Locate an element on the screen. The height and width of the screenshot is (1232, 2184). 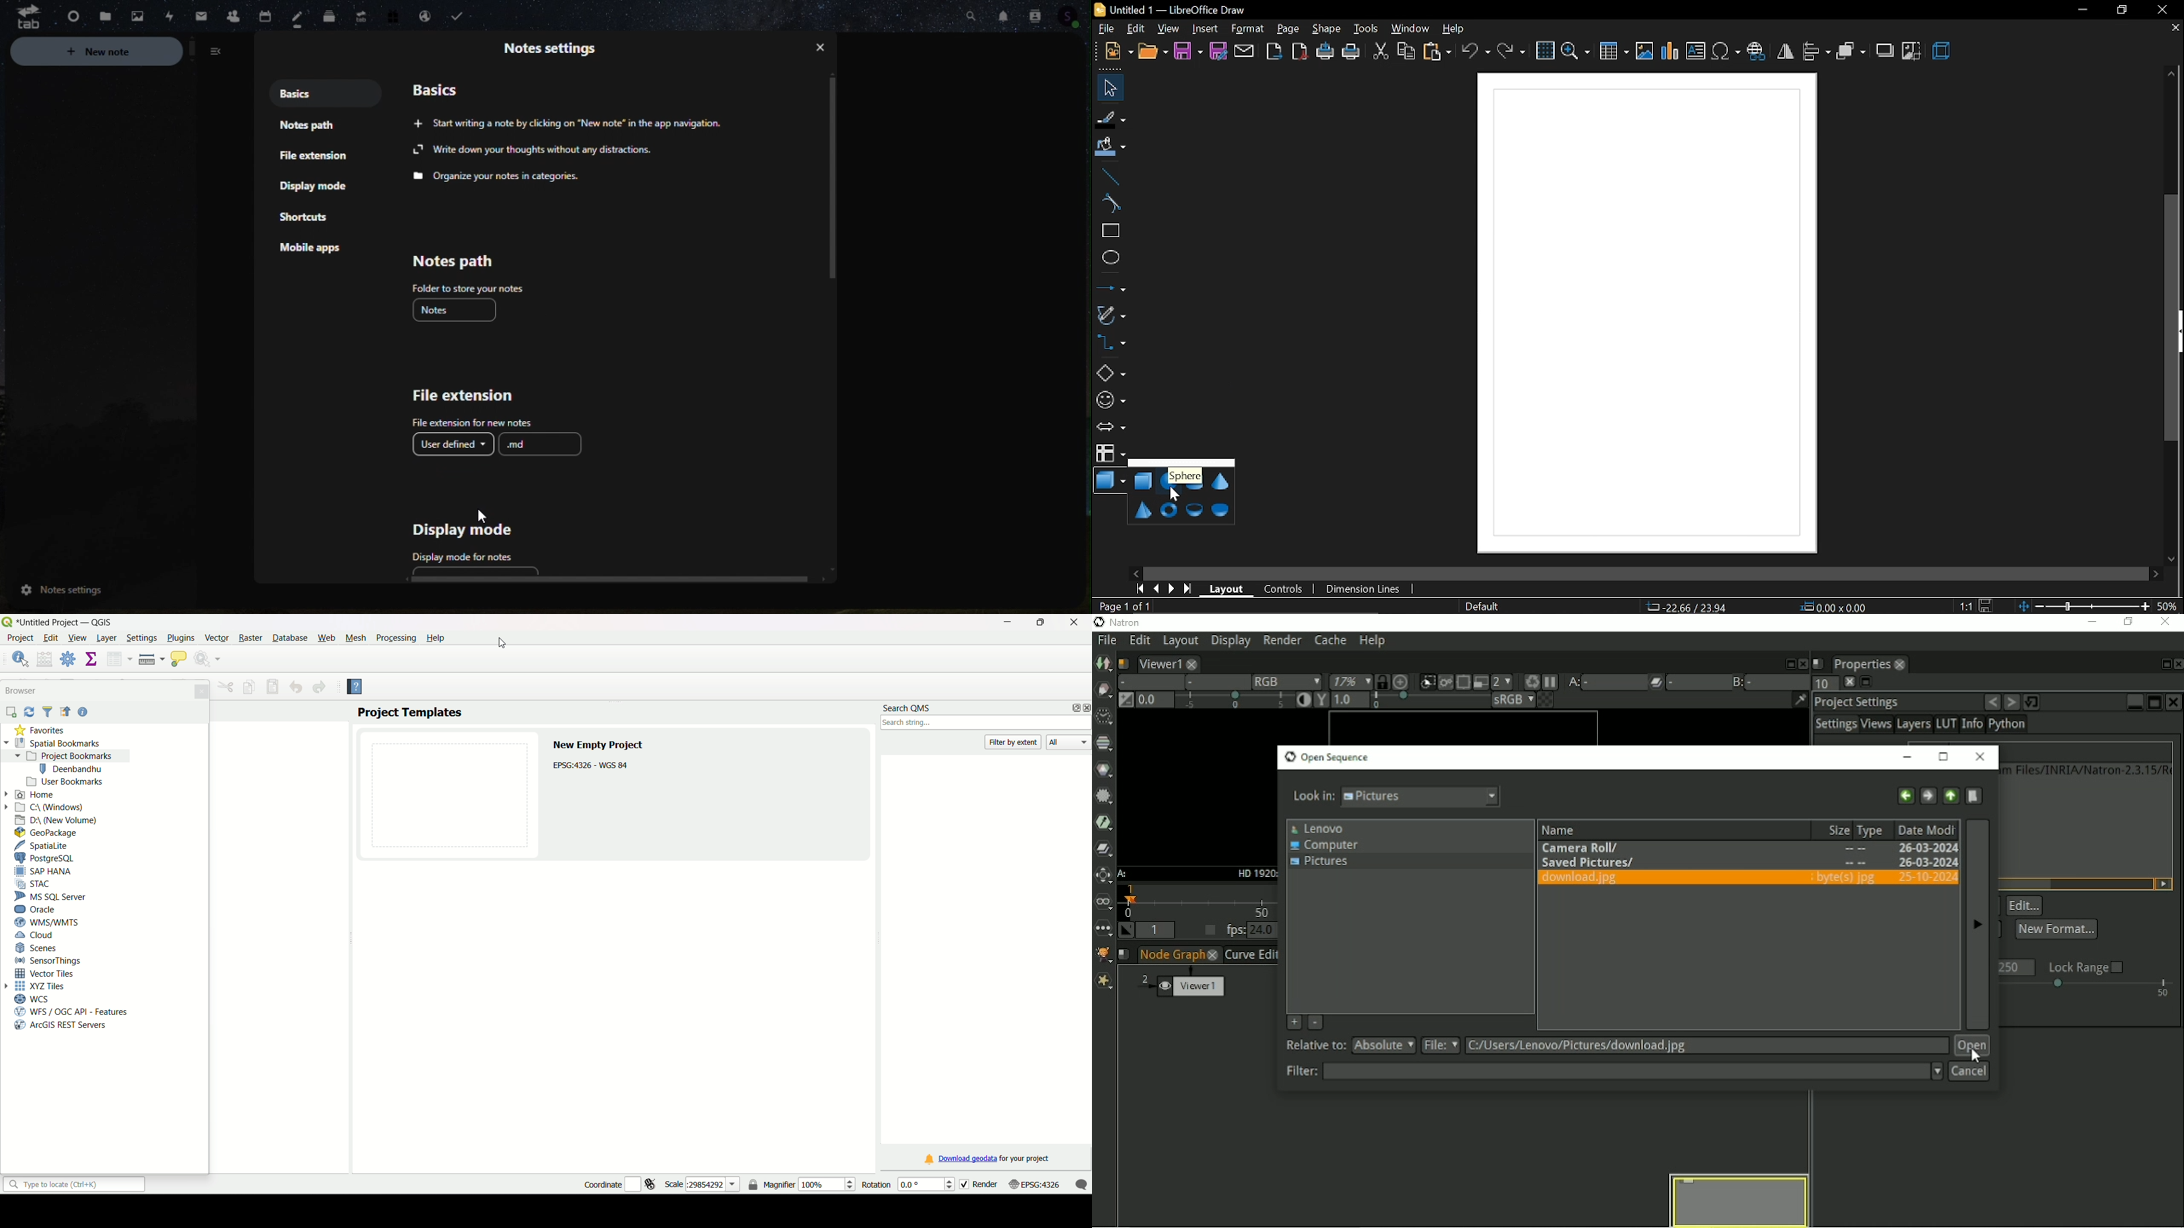
Canvas is located at coordinates (1645, 315).